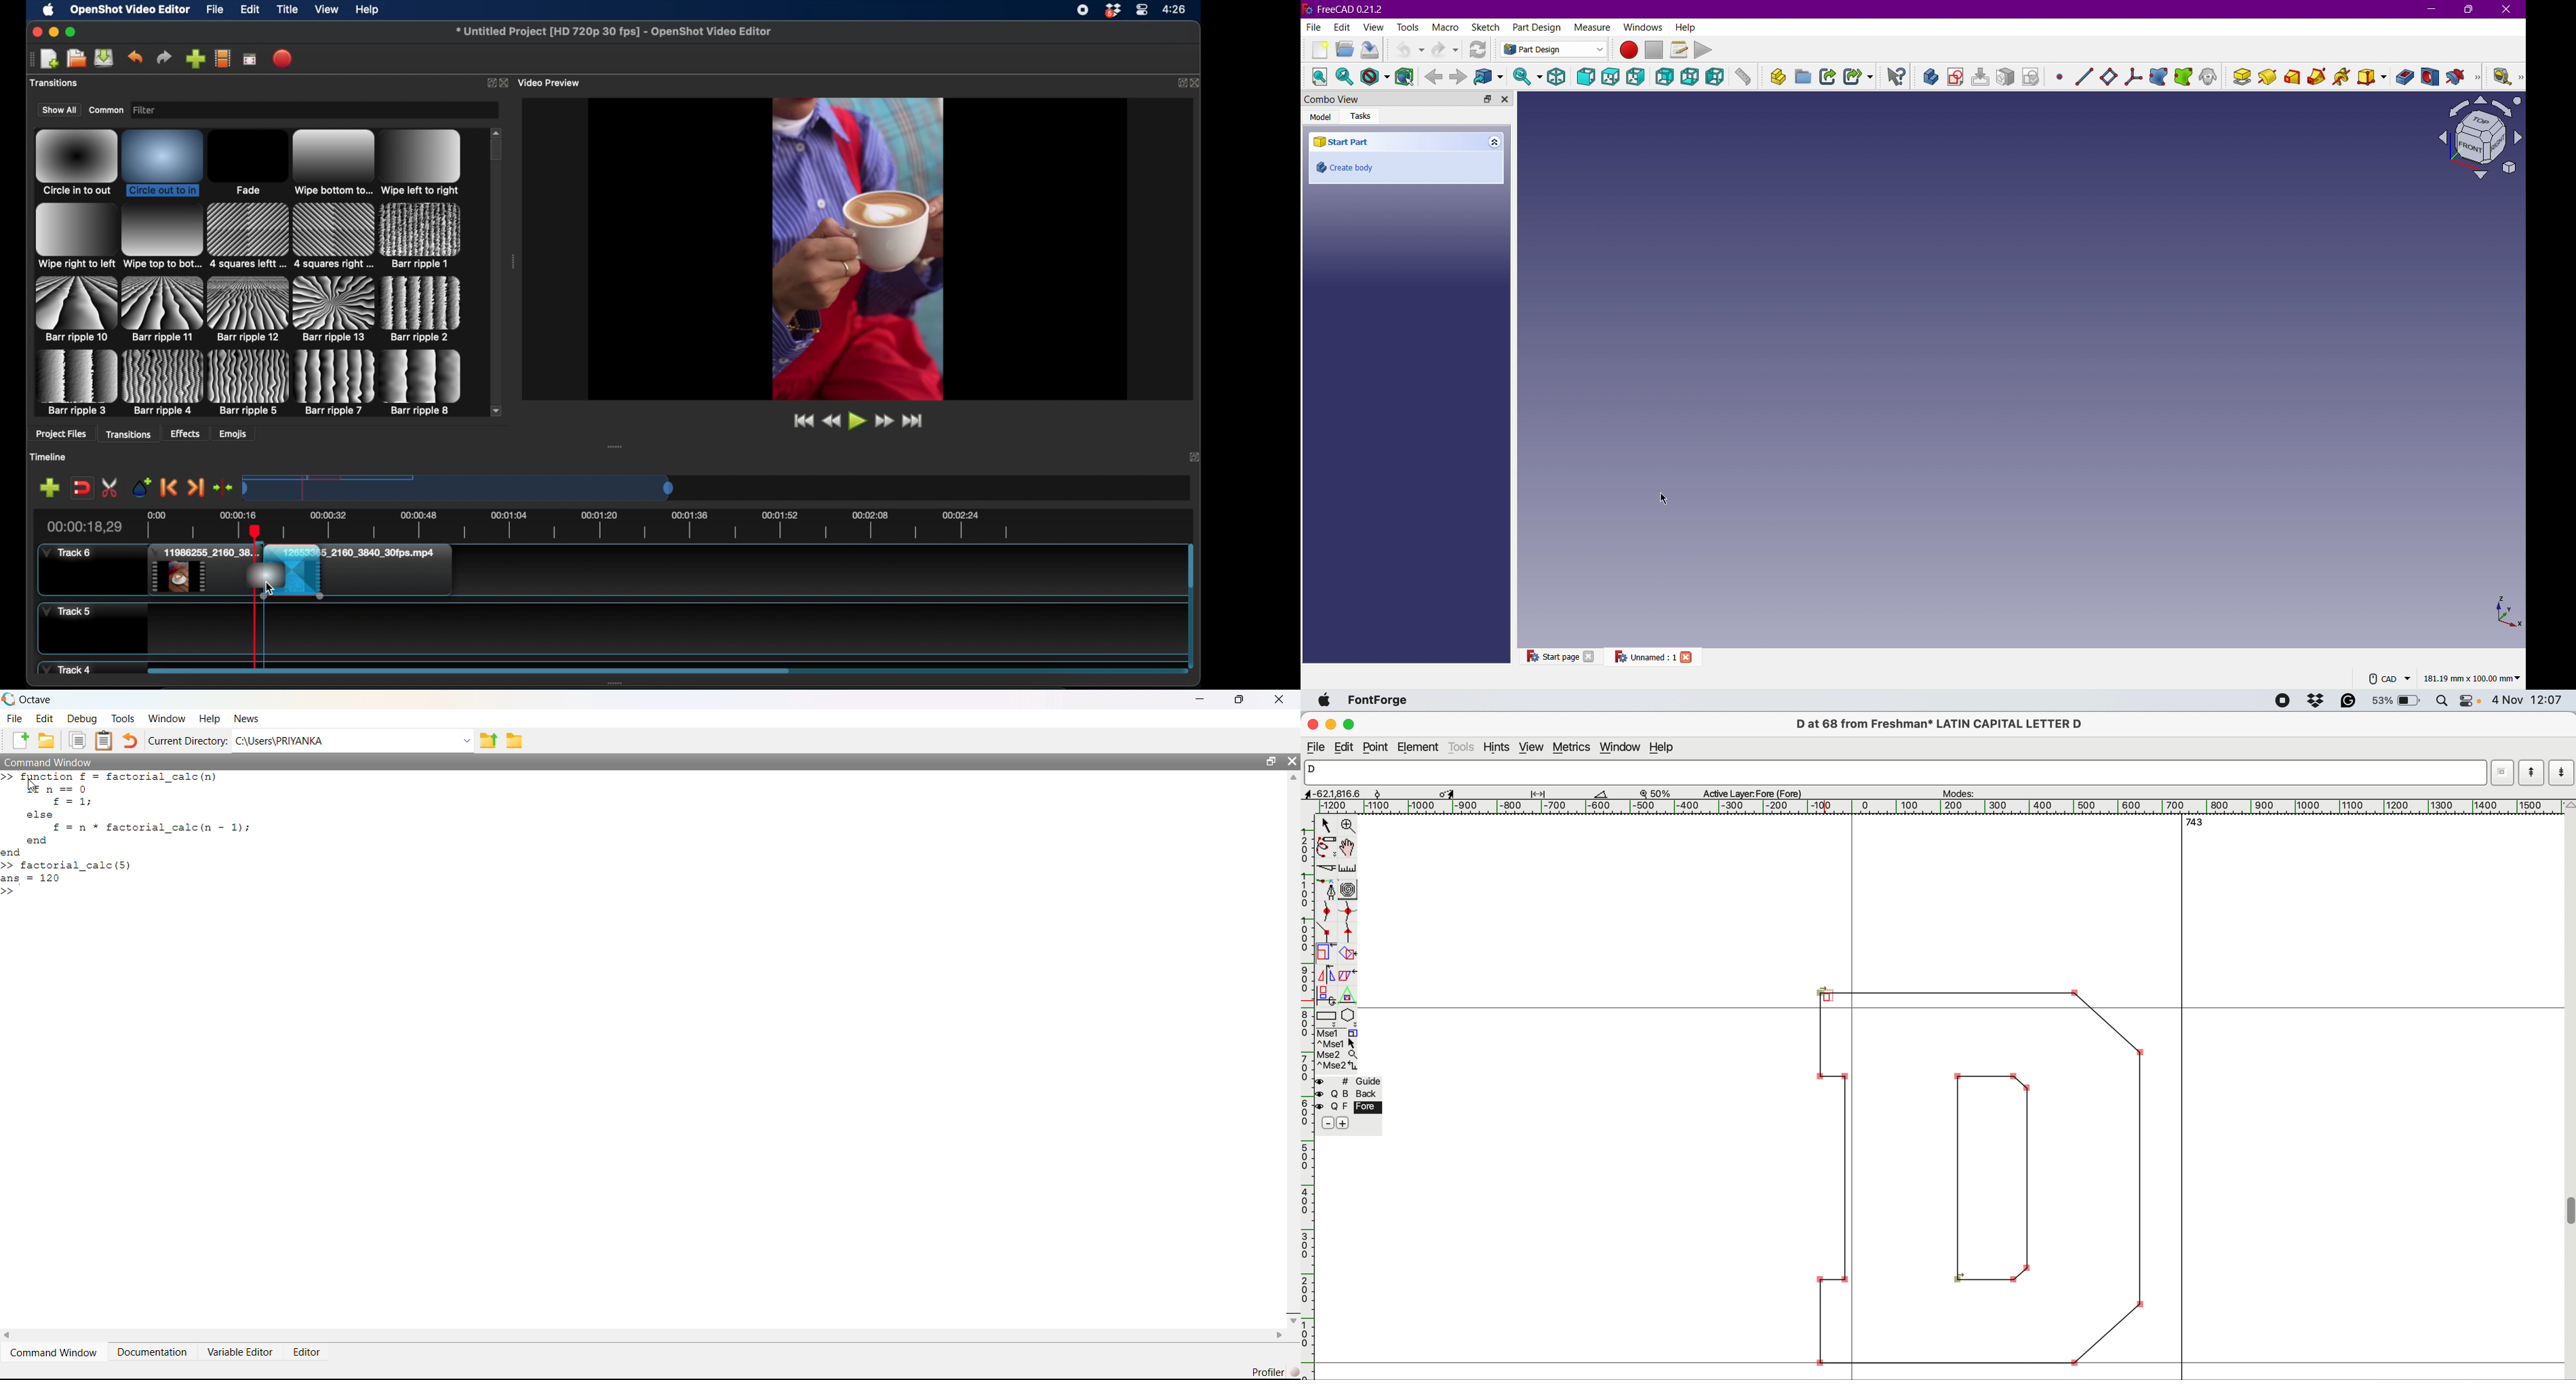 The height and width of the screenshot is (1400, 2576). I want to click on Documentation, so click(153, 1353).